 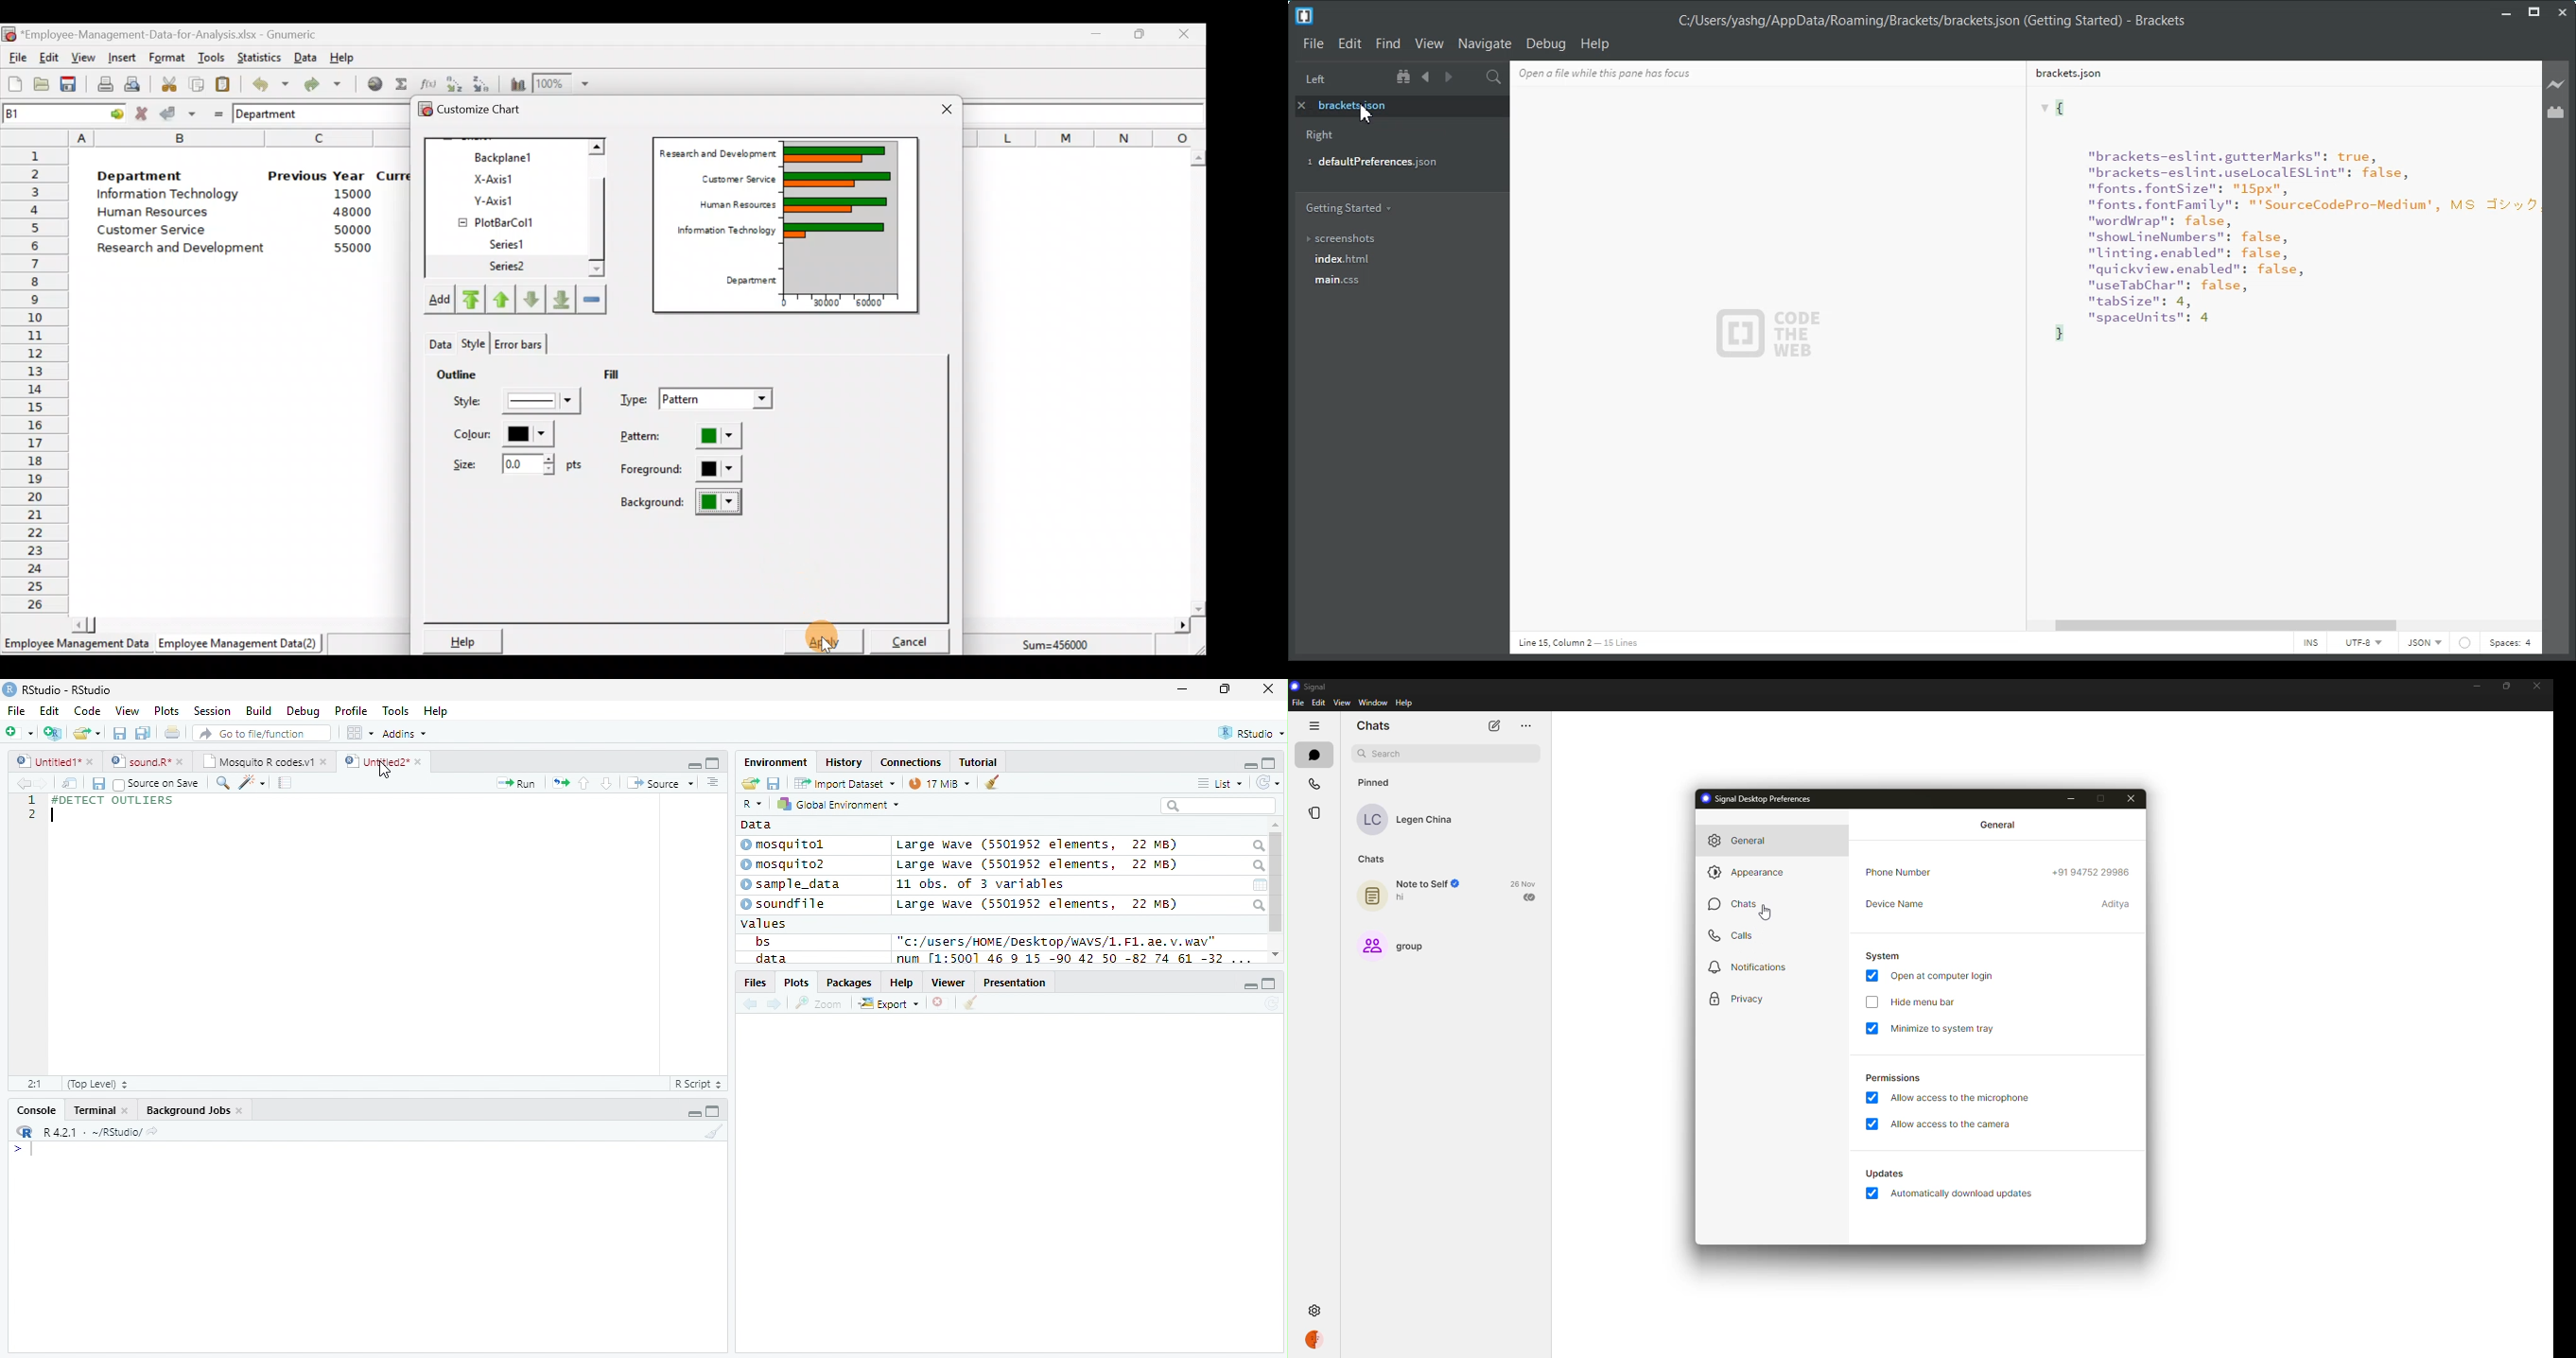 I want to click on Logo, so click(x=1304, y=16).